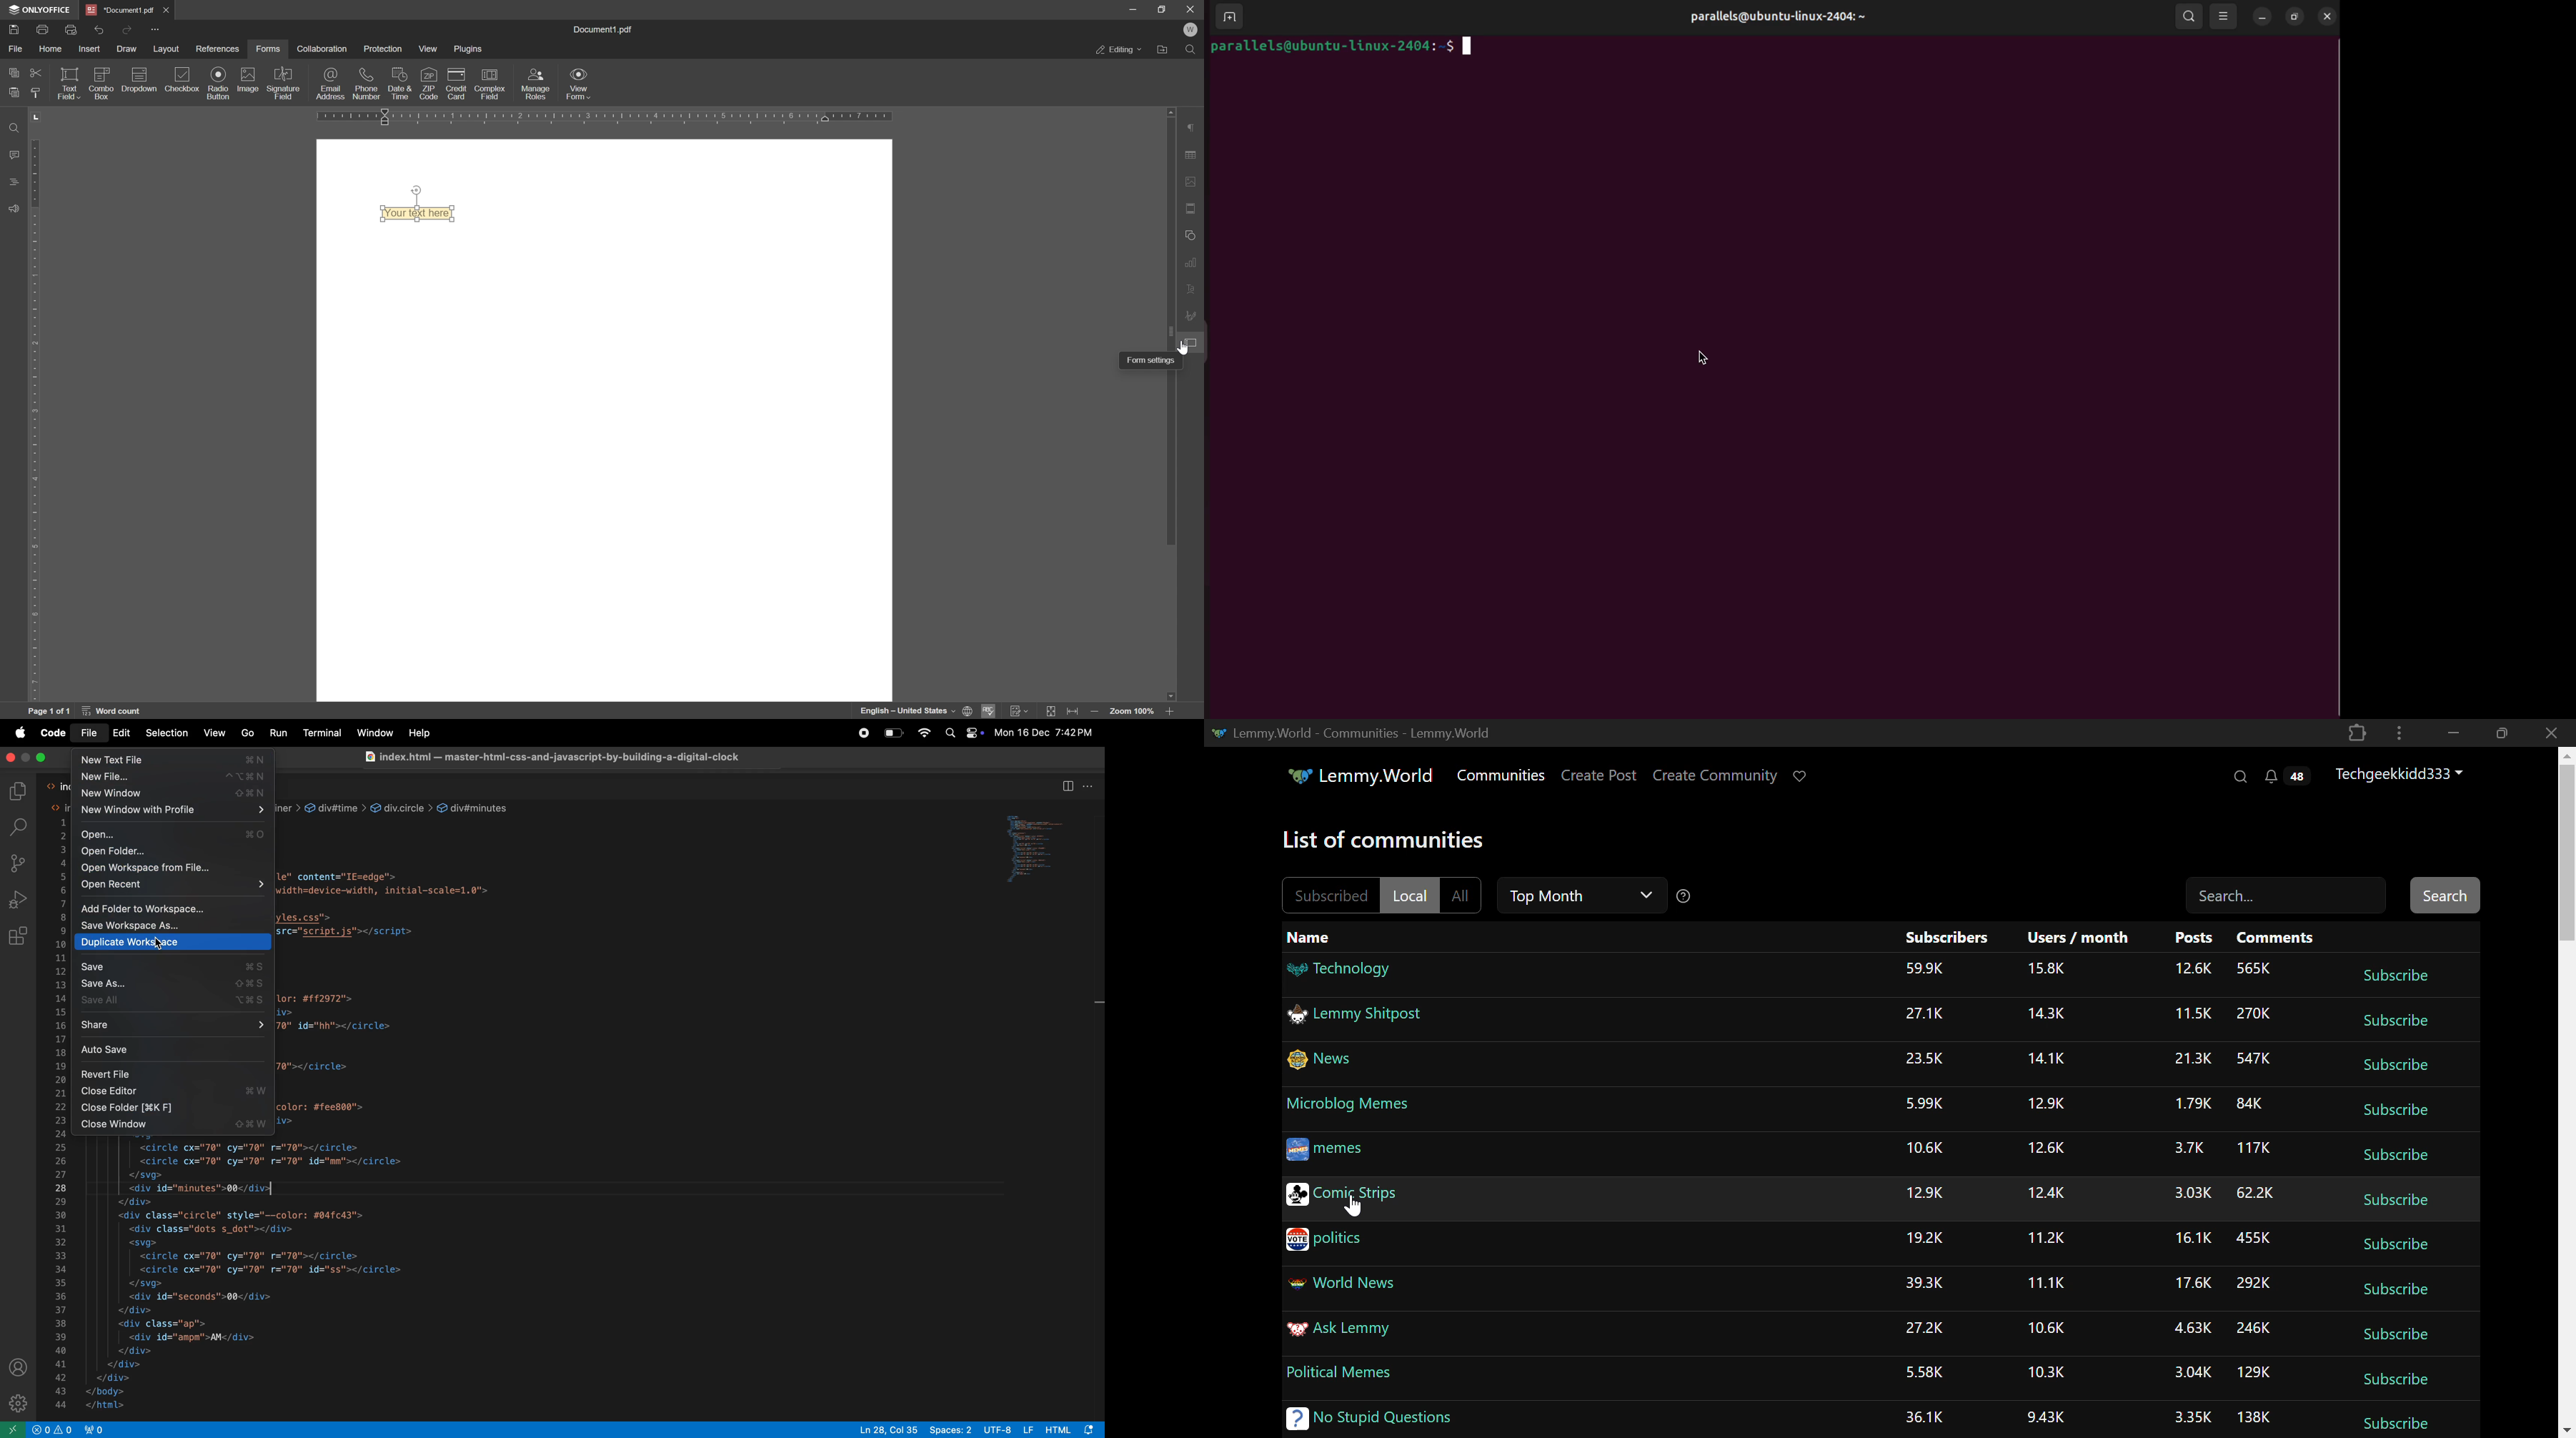  I want to click on manage roles, so click(537, 83).